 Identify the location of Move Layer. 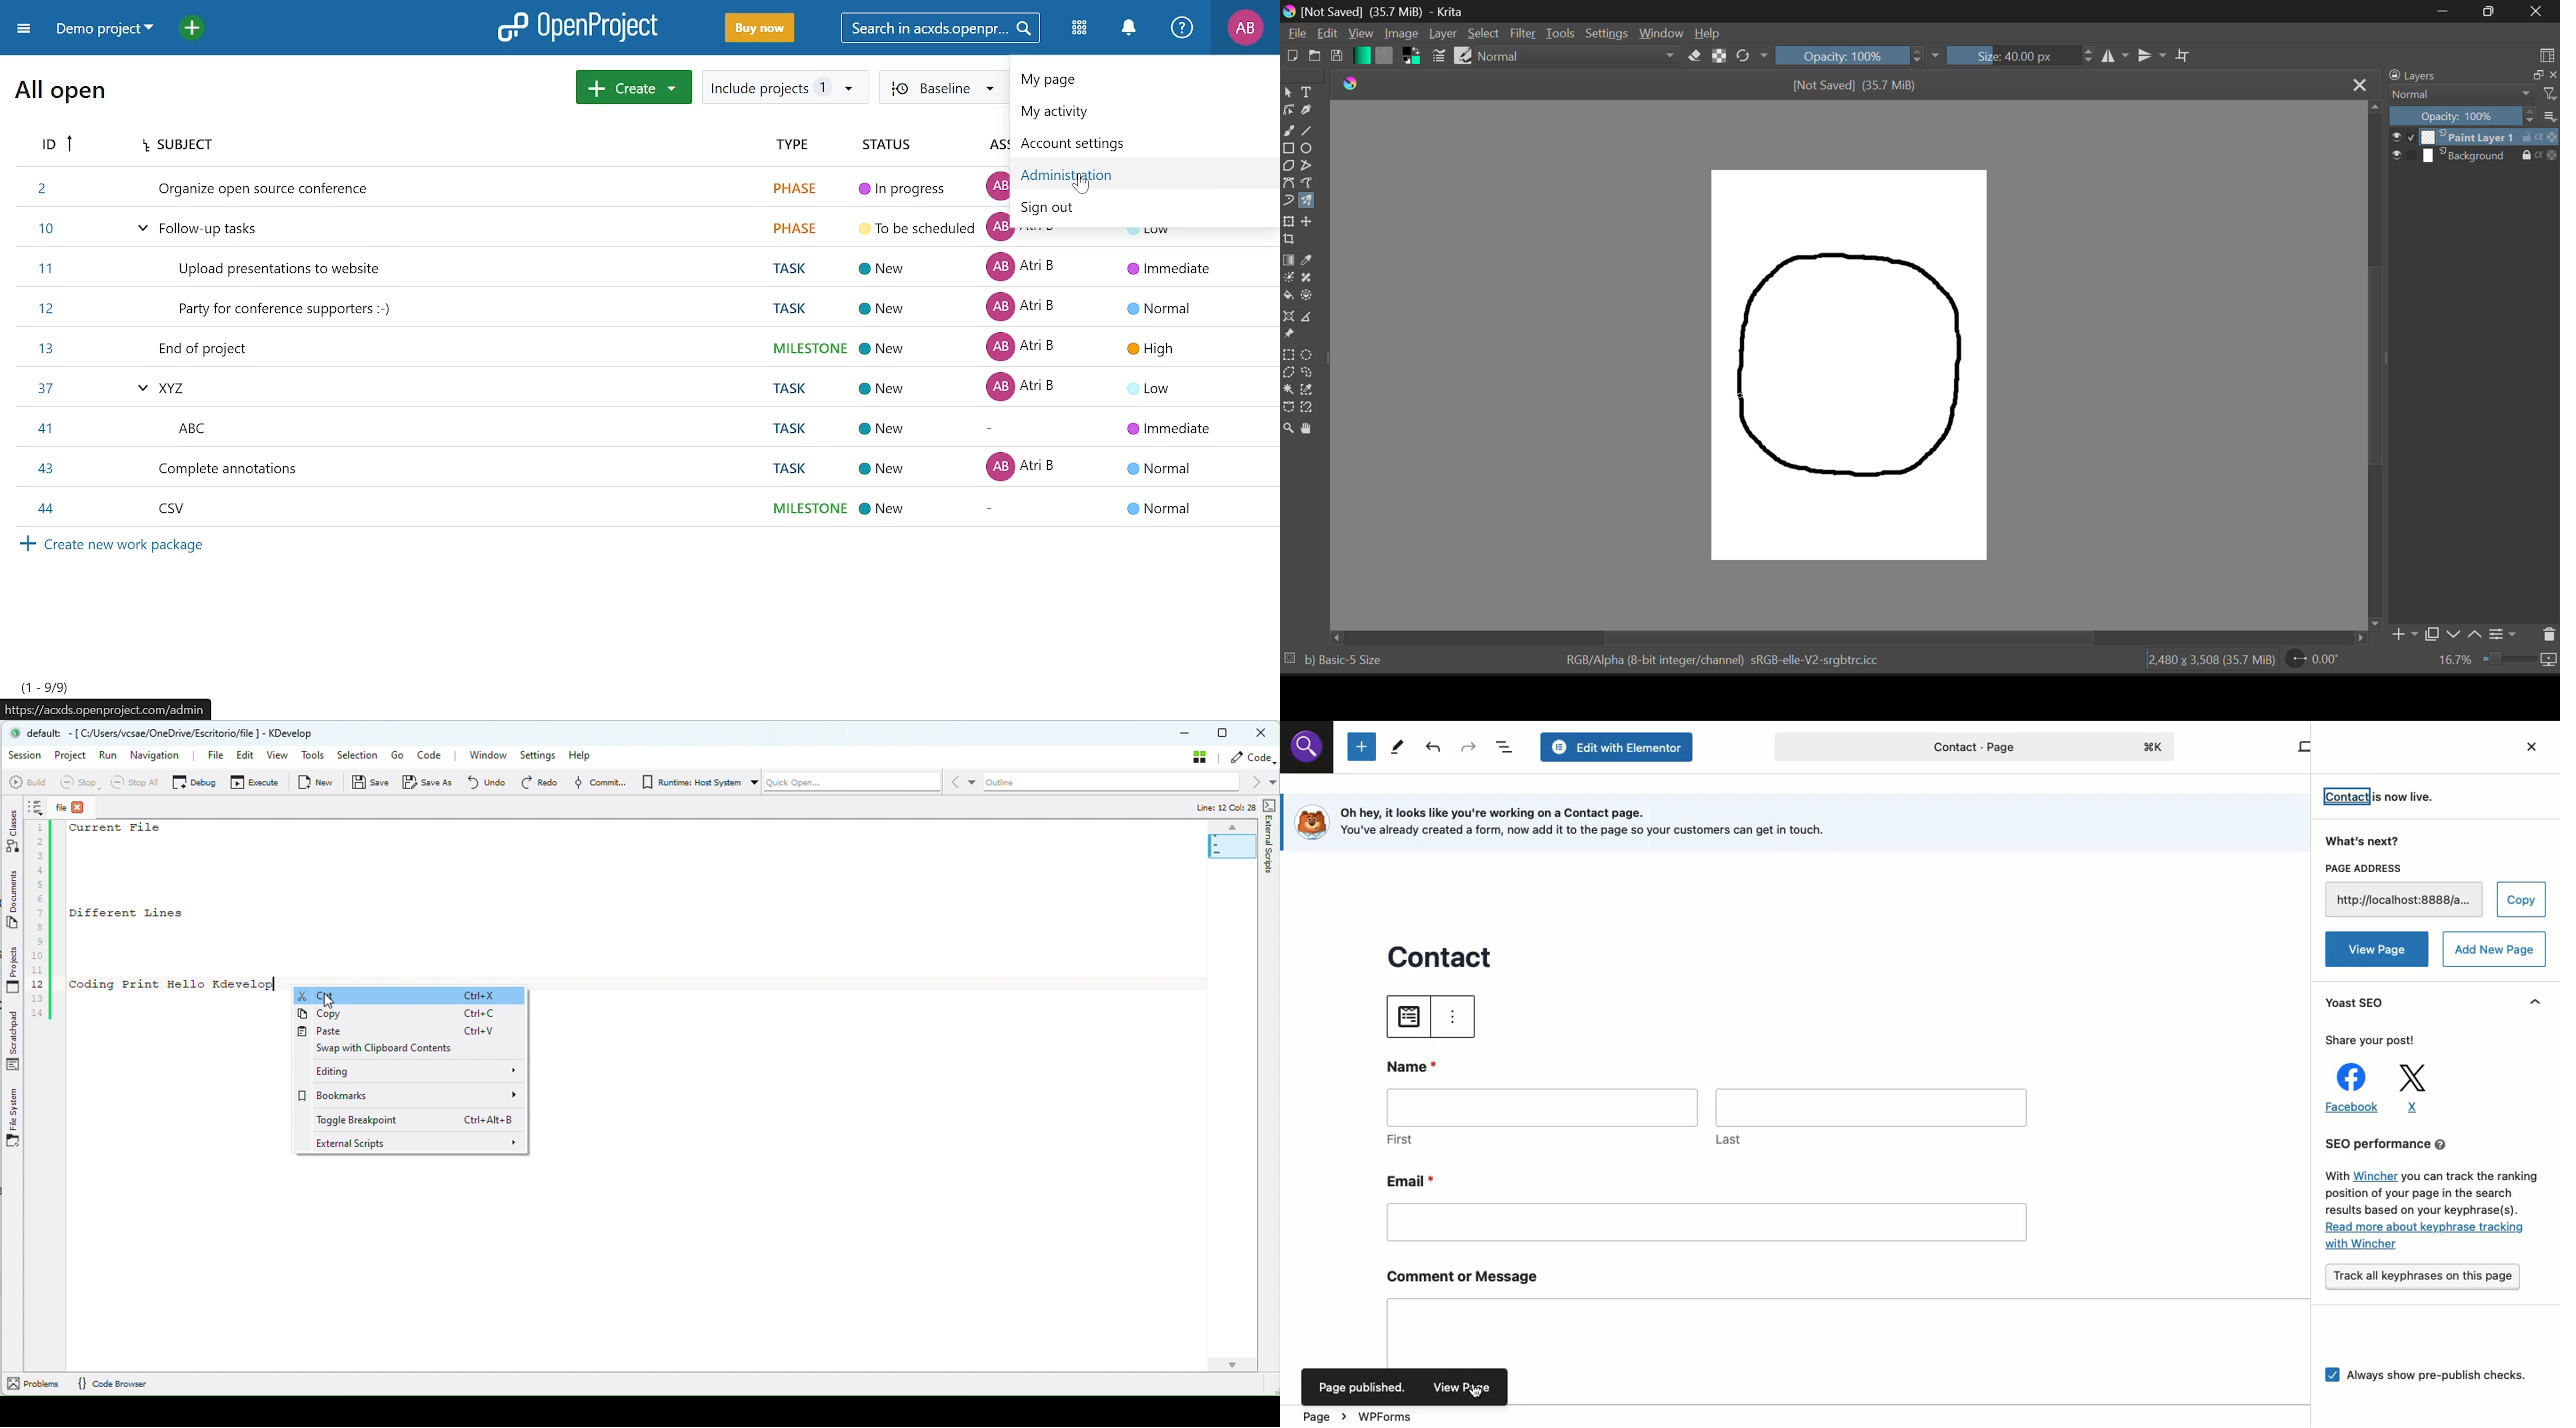
(1309, 223).